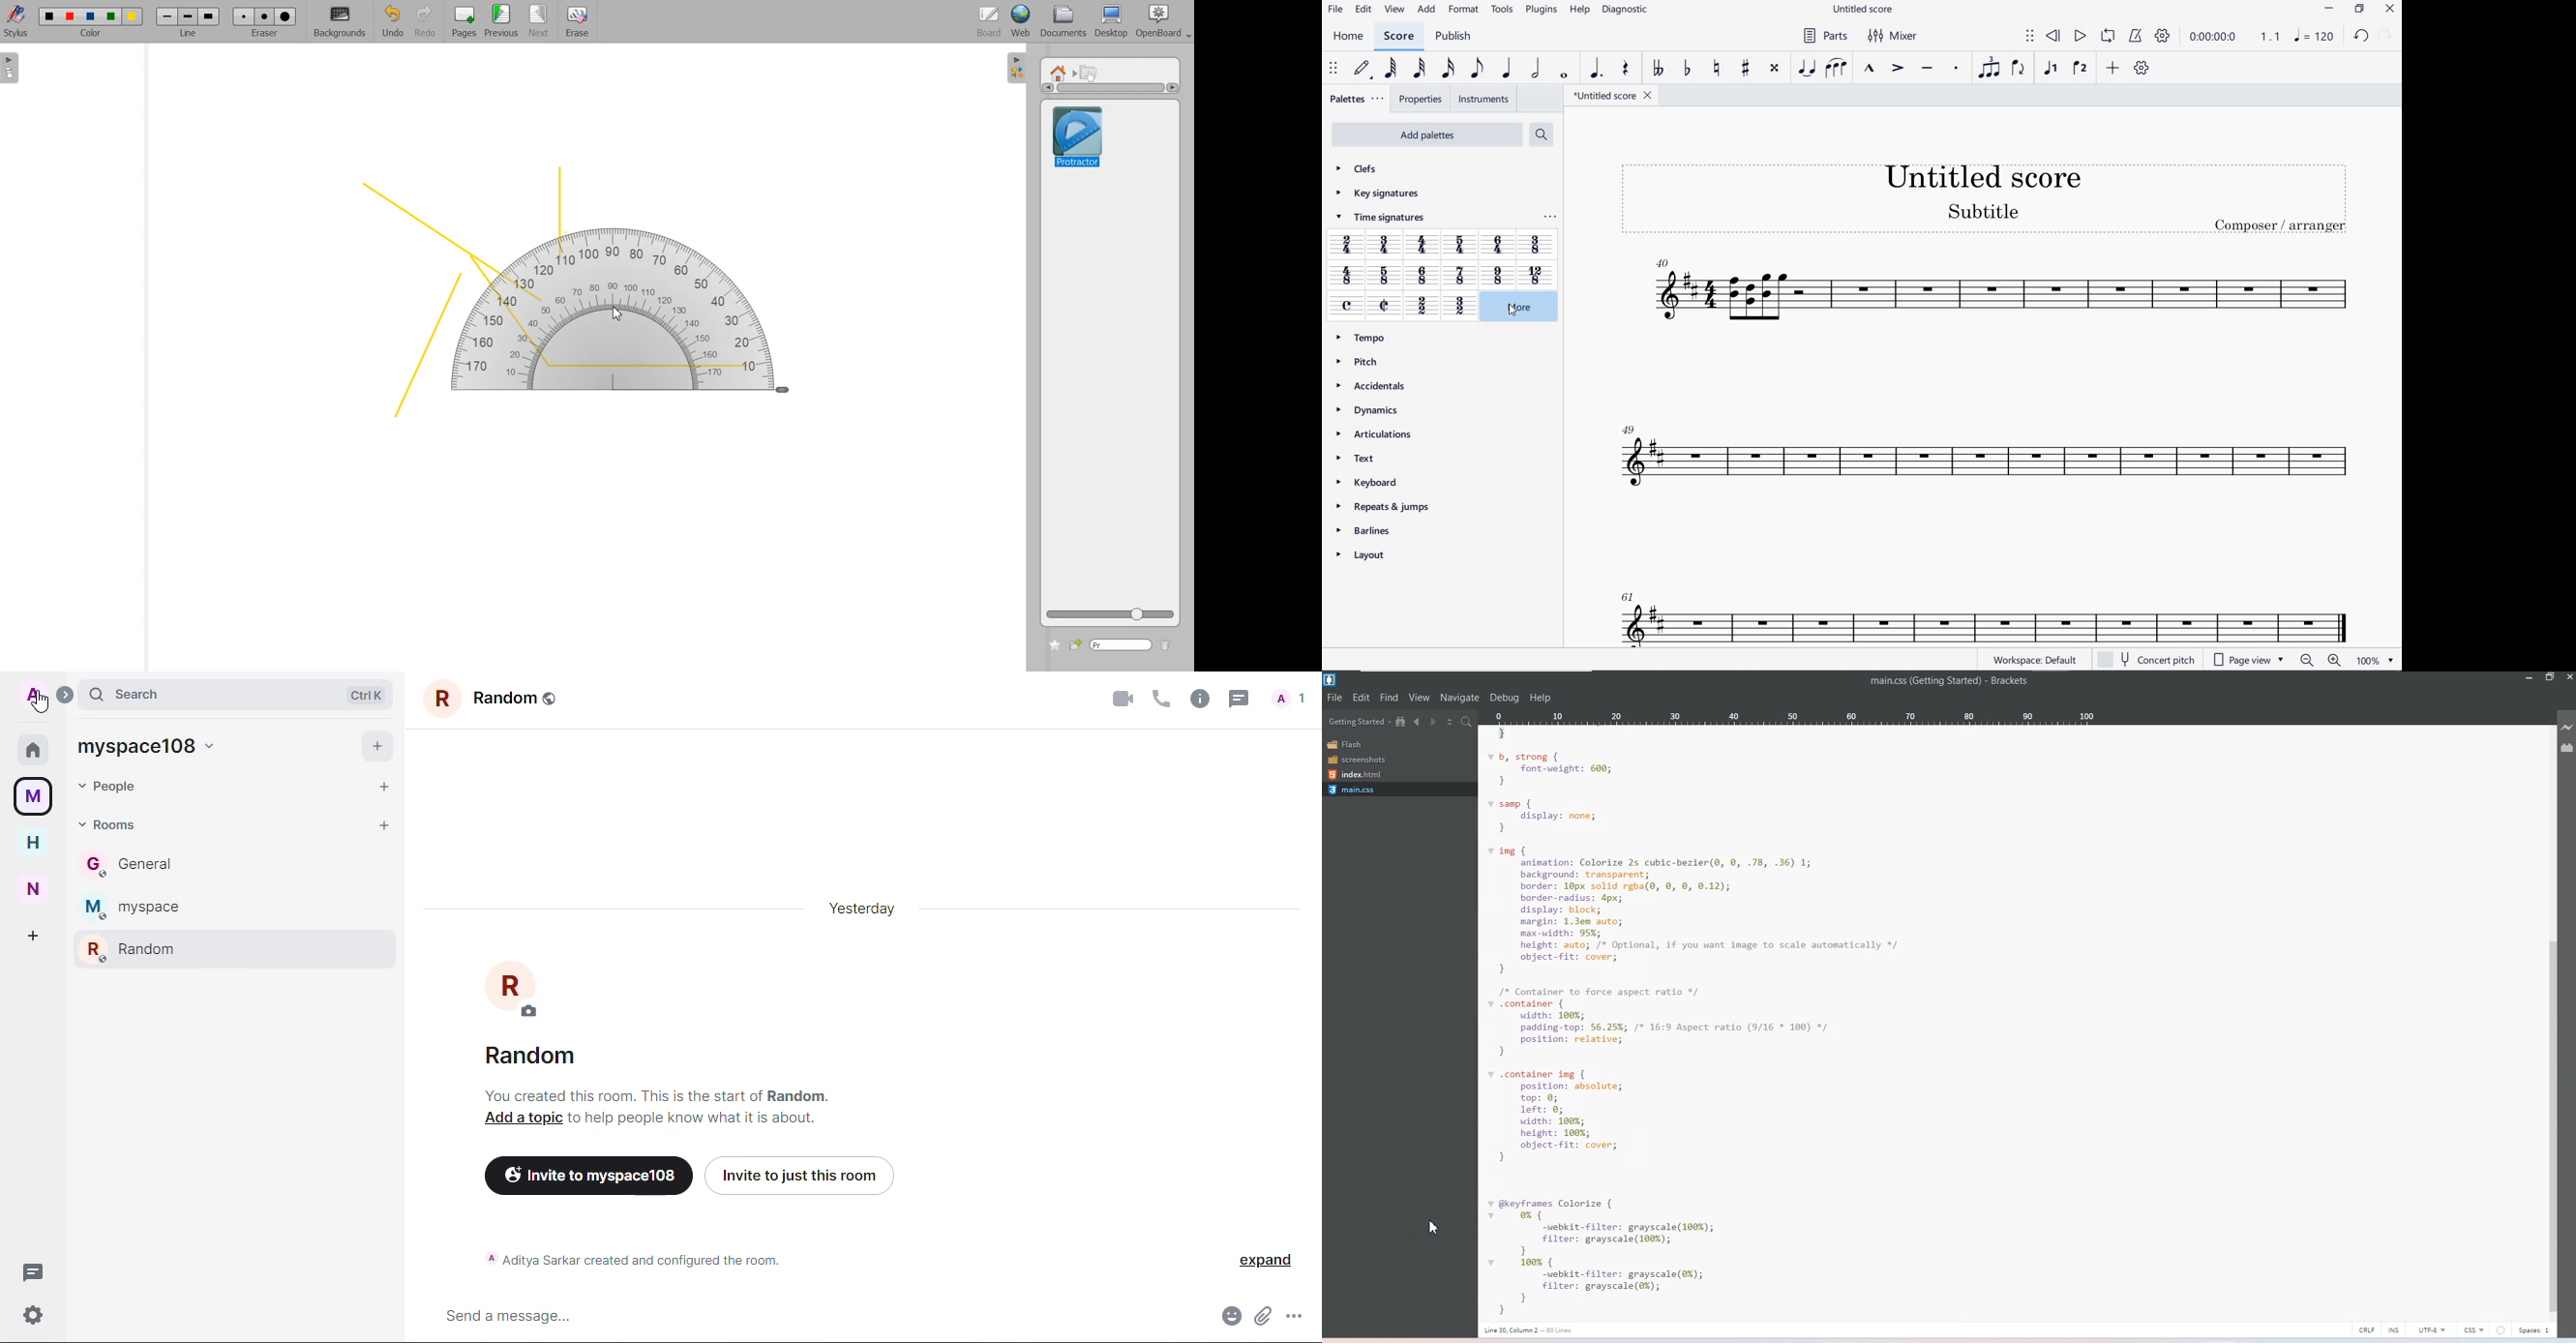 The image size is (2576, 1344). I want to click on KEYBOARD, so click(1369, 481).